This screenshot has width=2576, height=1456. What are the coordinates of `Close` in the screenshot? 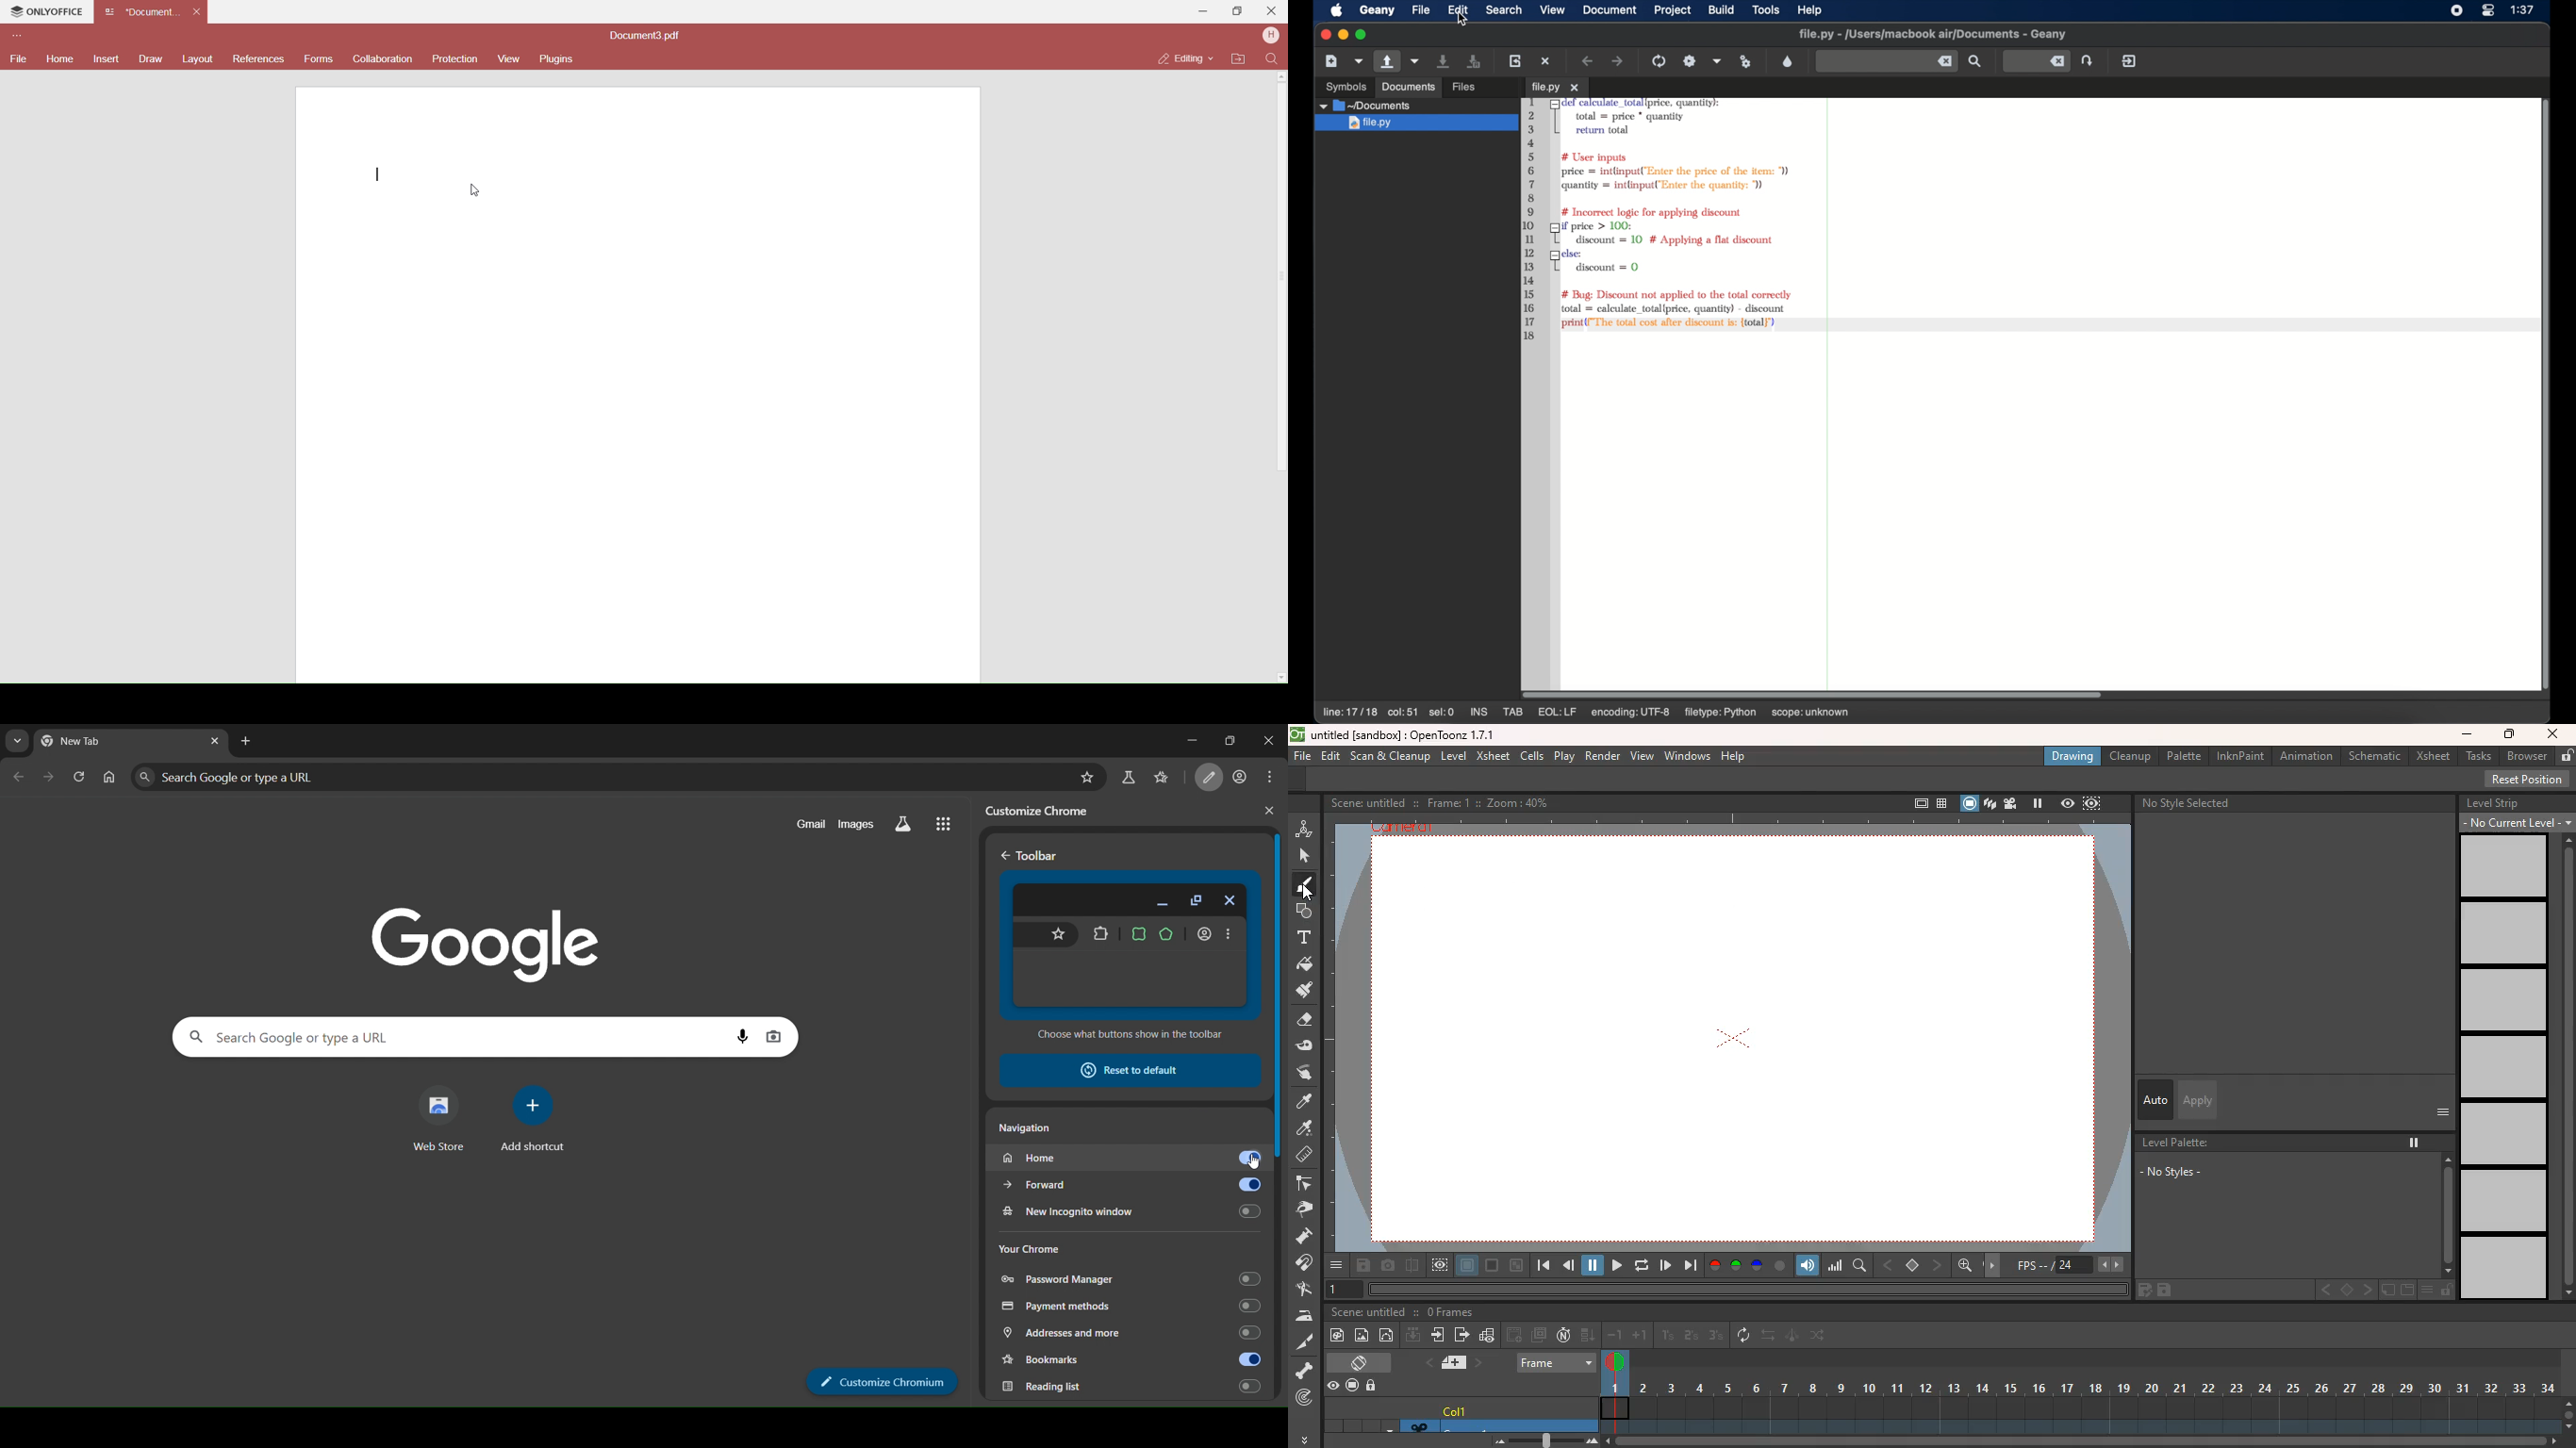 It's located at (1273, 10).